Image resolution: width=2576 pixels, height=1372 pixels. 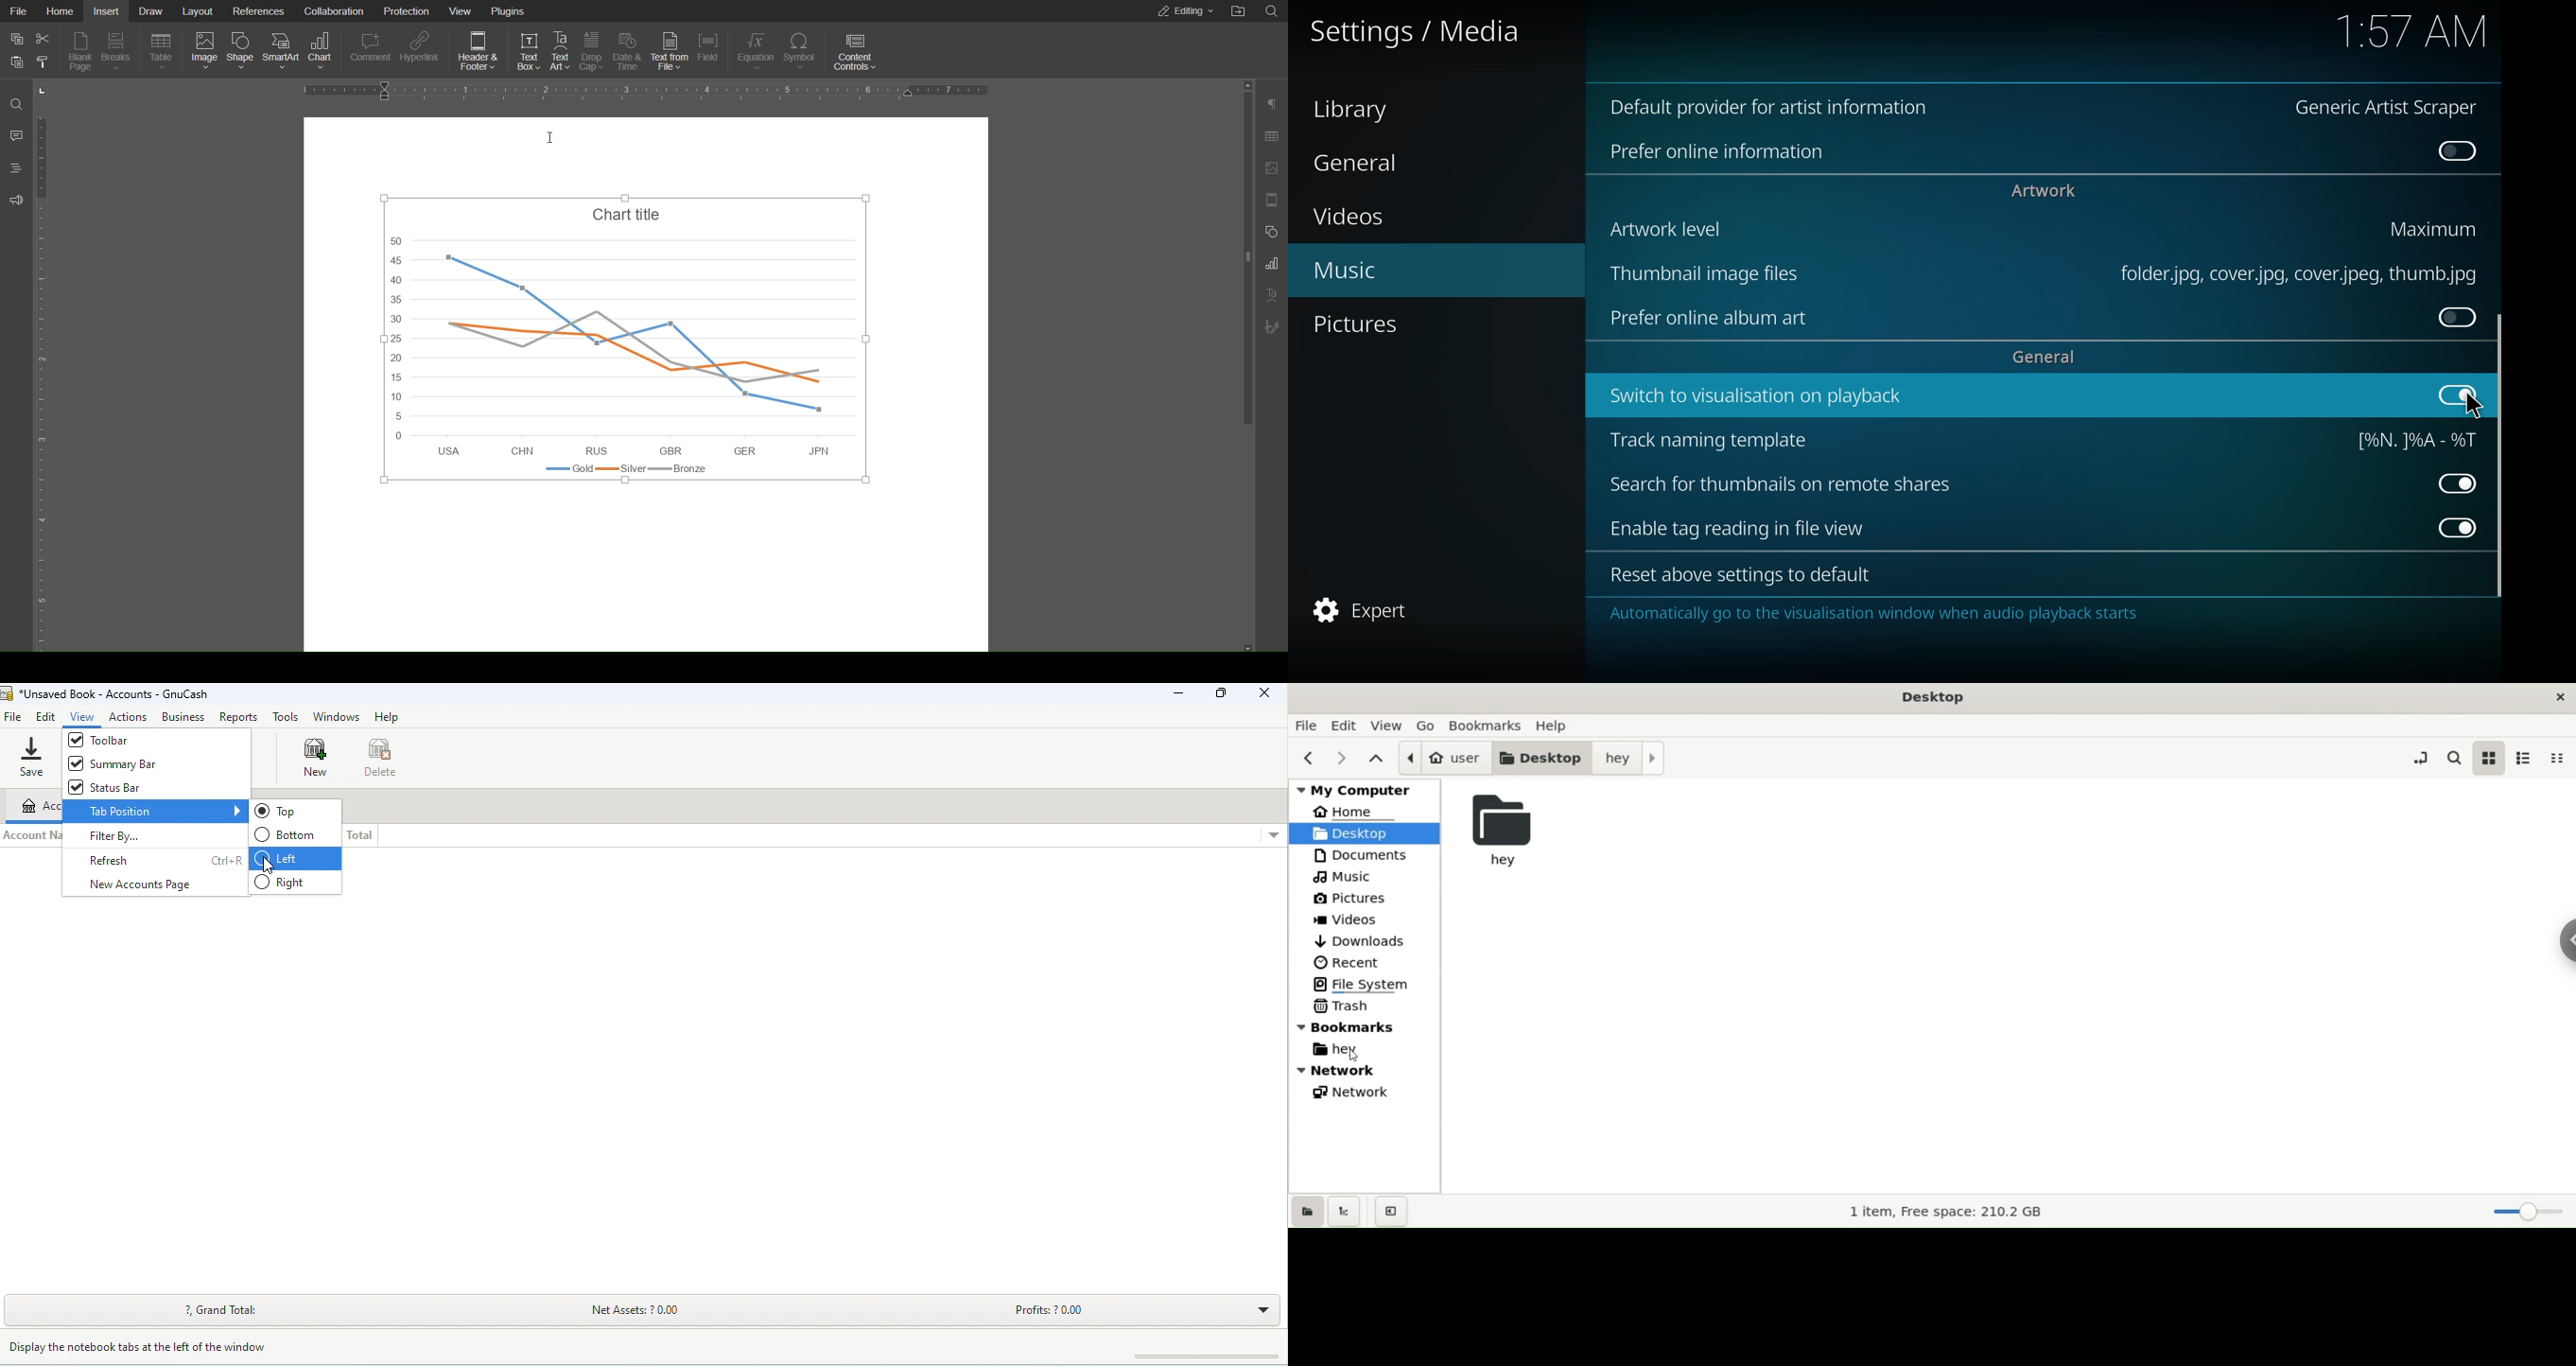 What do you see at coordinates (1422, 33) in the screenshot?
I see `settings media` at bounding box center [1422, 33].